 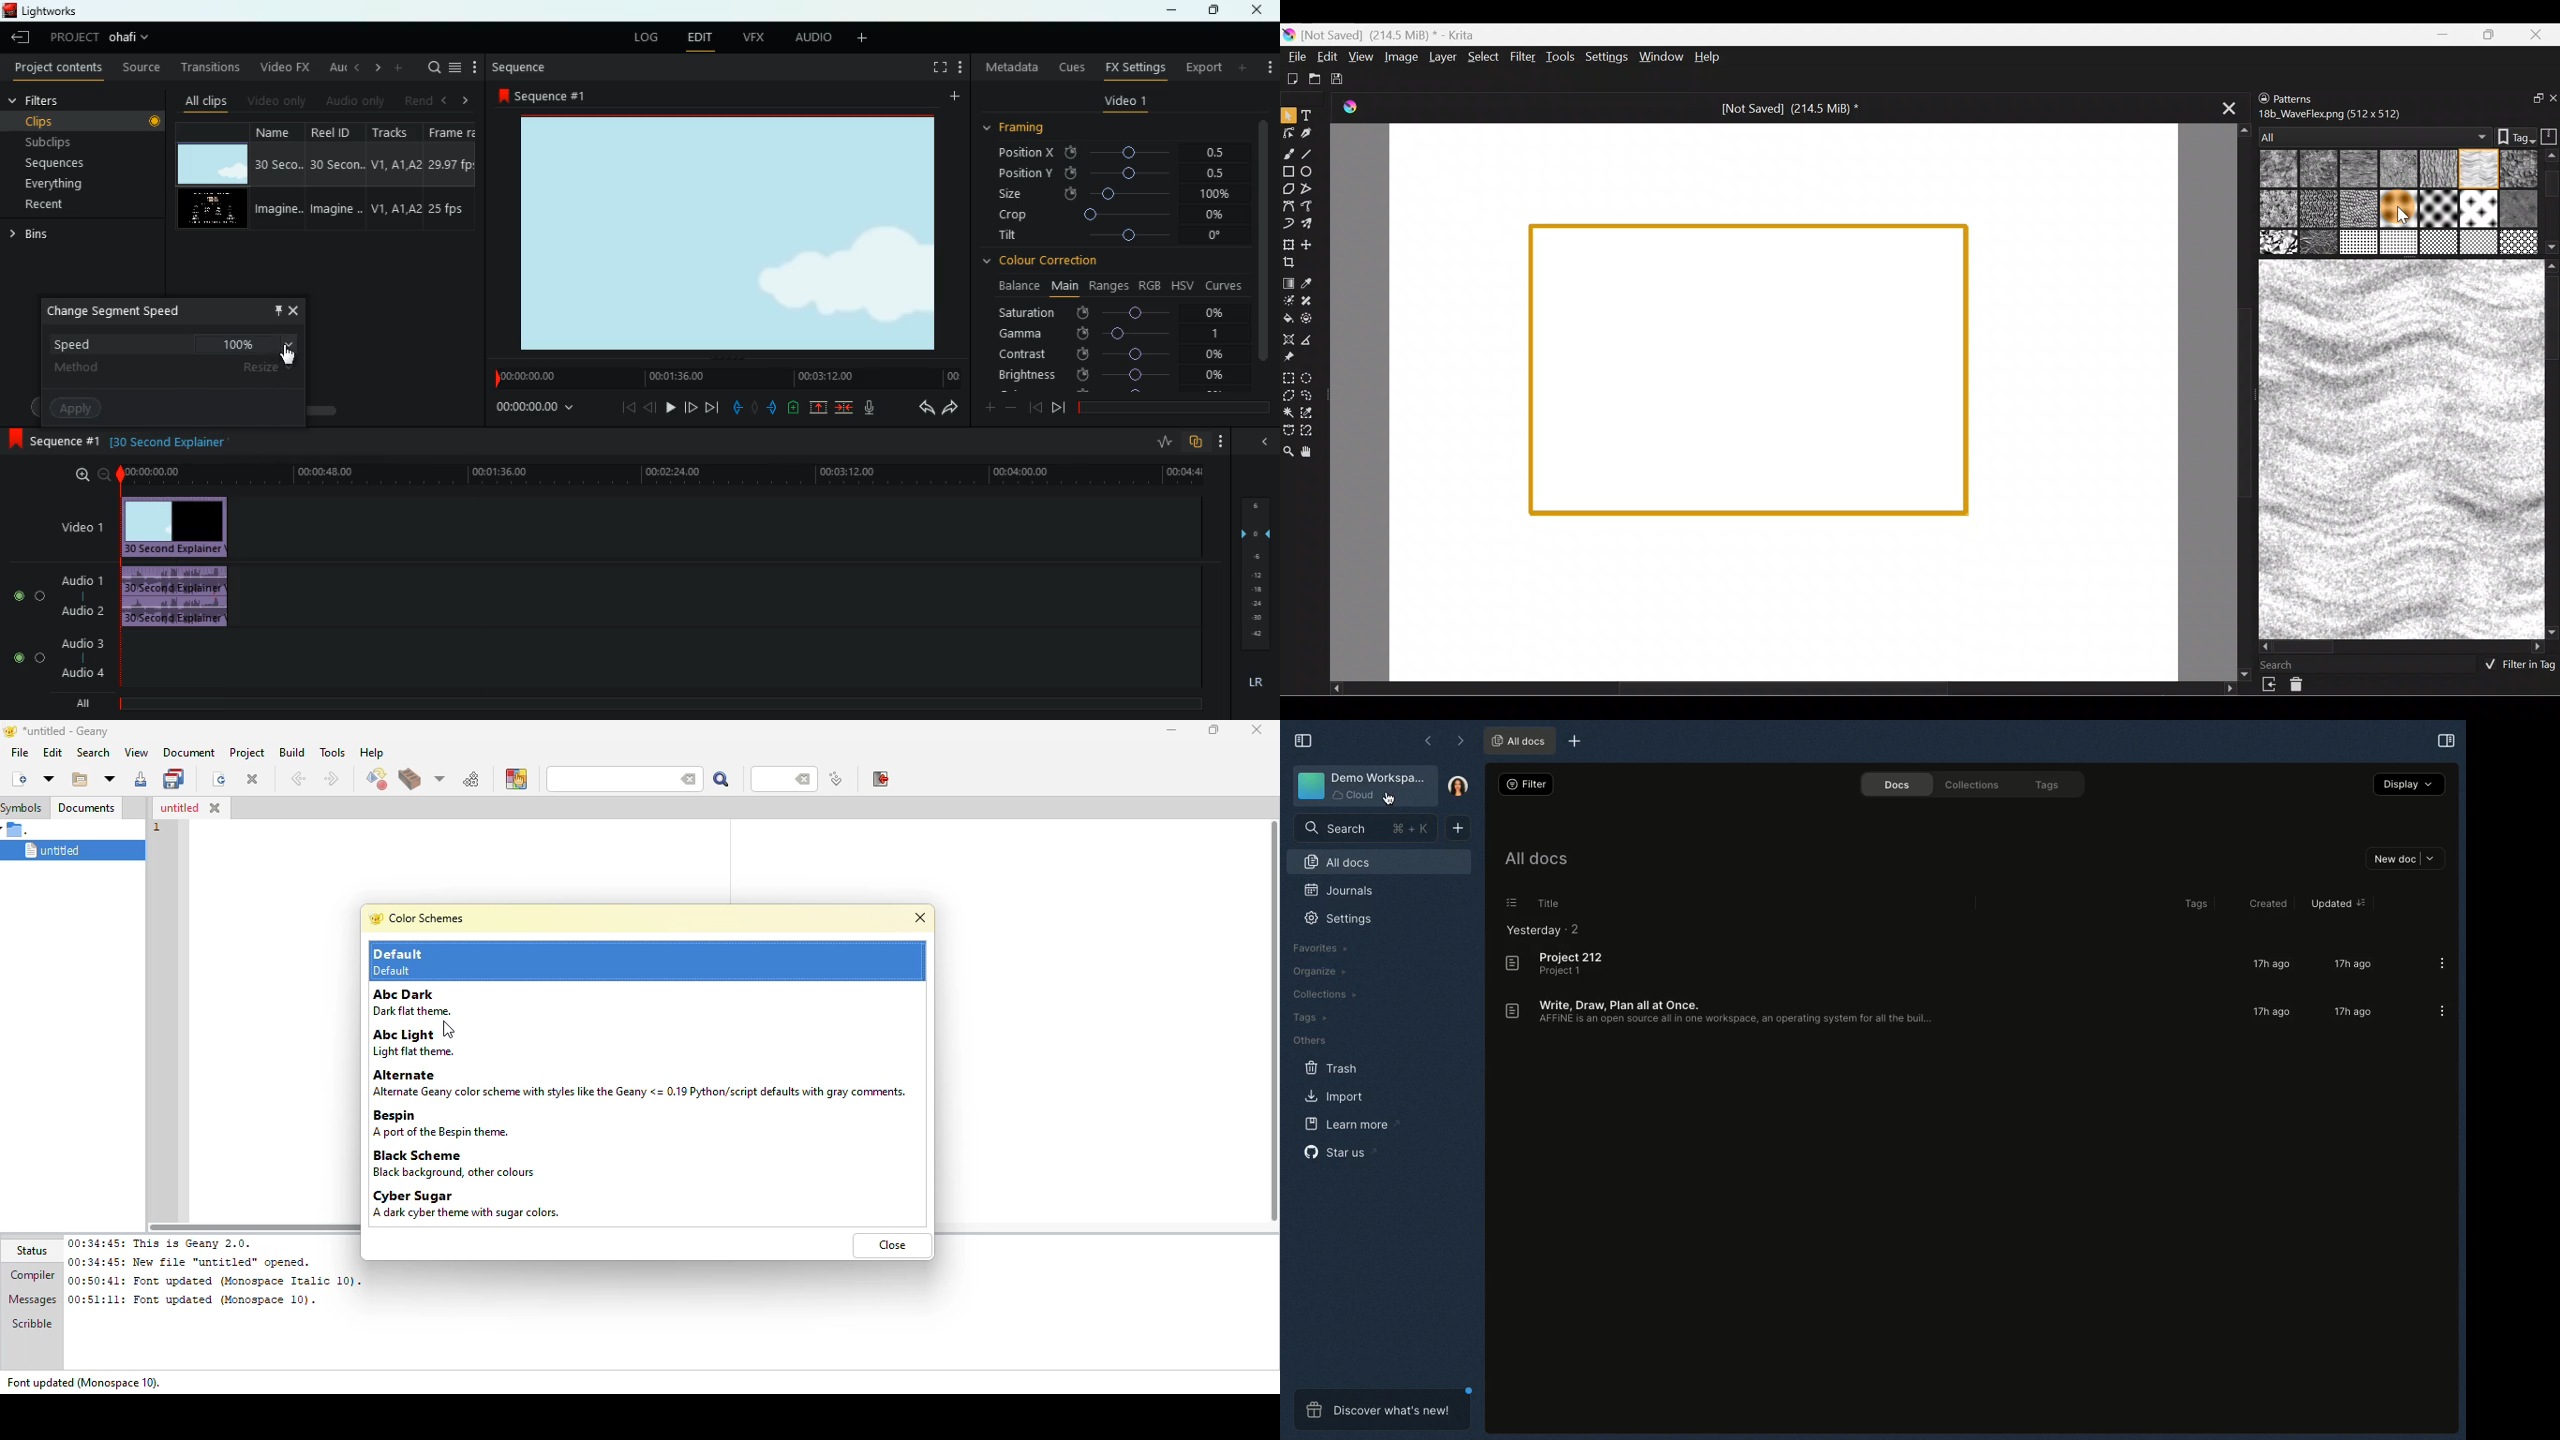 What do you see at coordinates (1045, 263) in the screenshot?
I see `colour correction` at bounding box center [1045, 263].